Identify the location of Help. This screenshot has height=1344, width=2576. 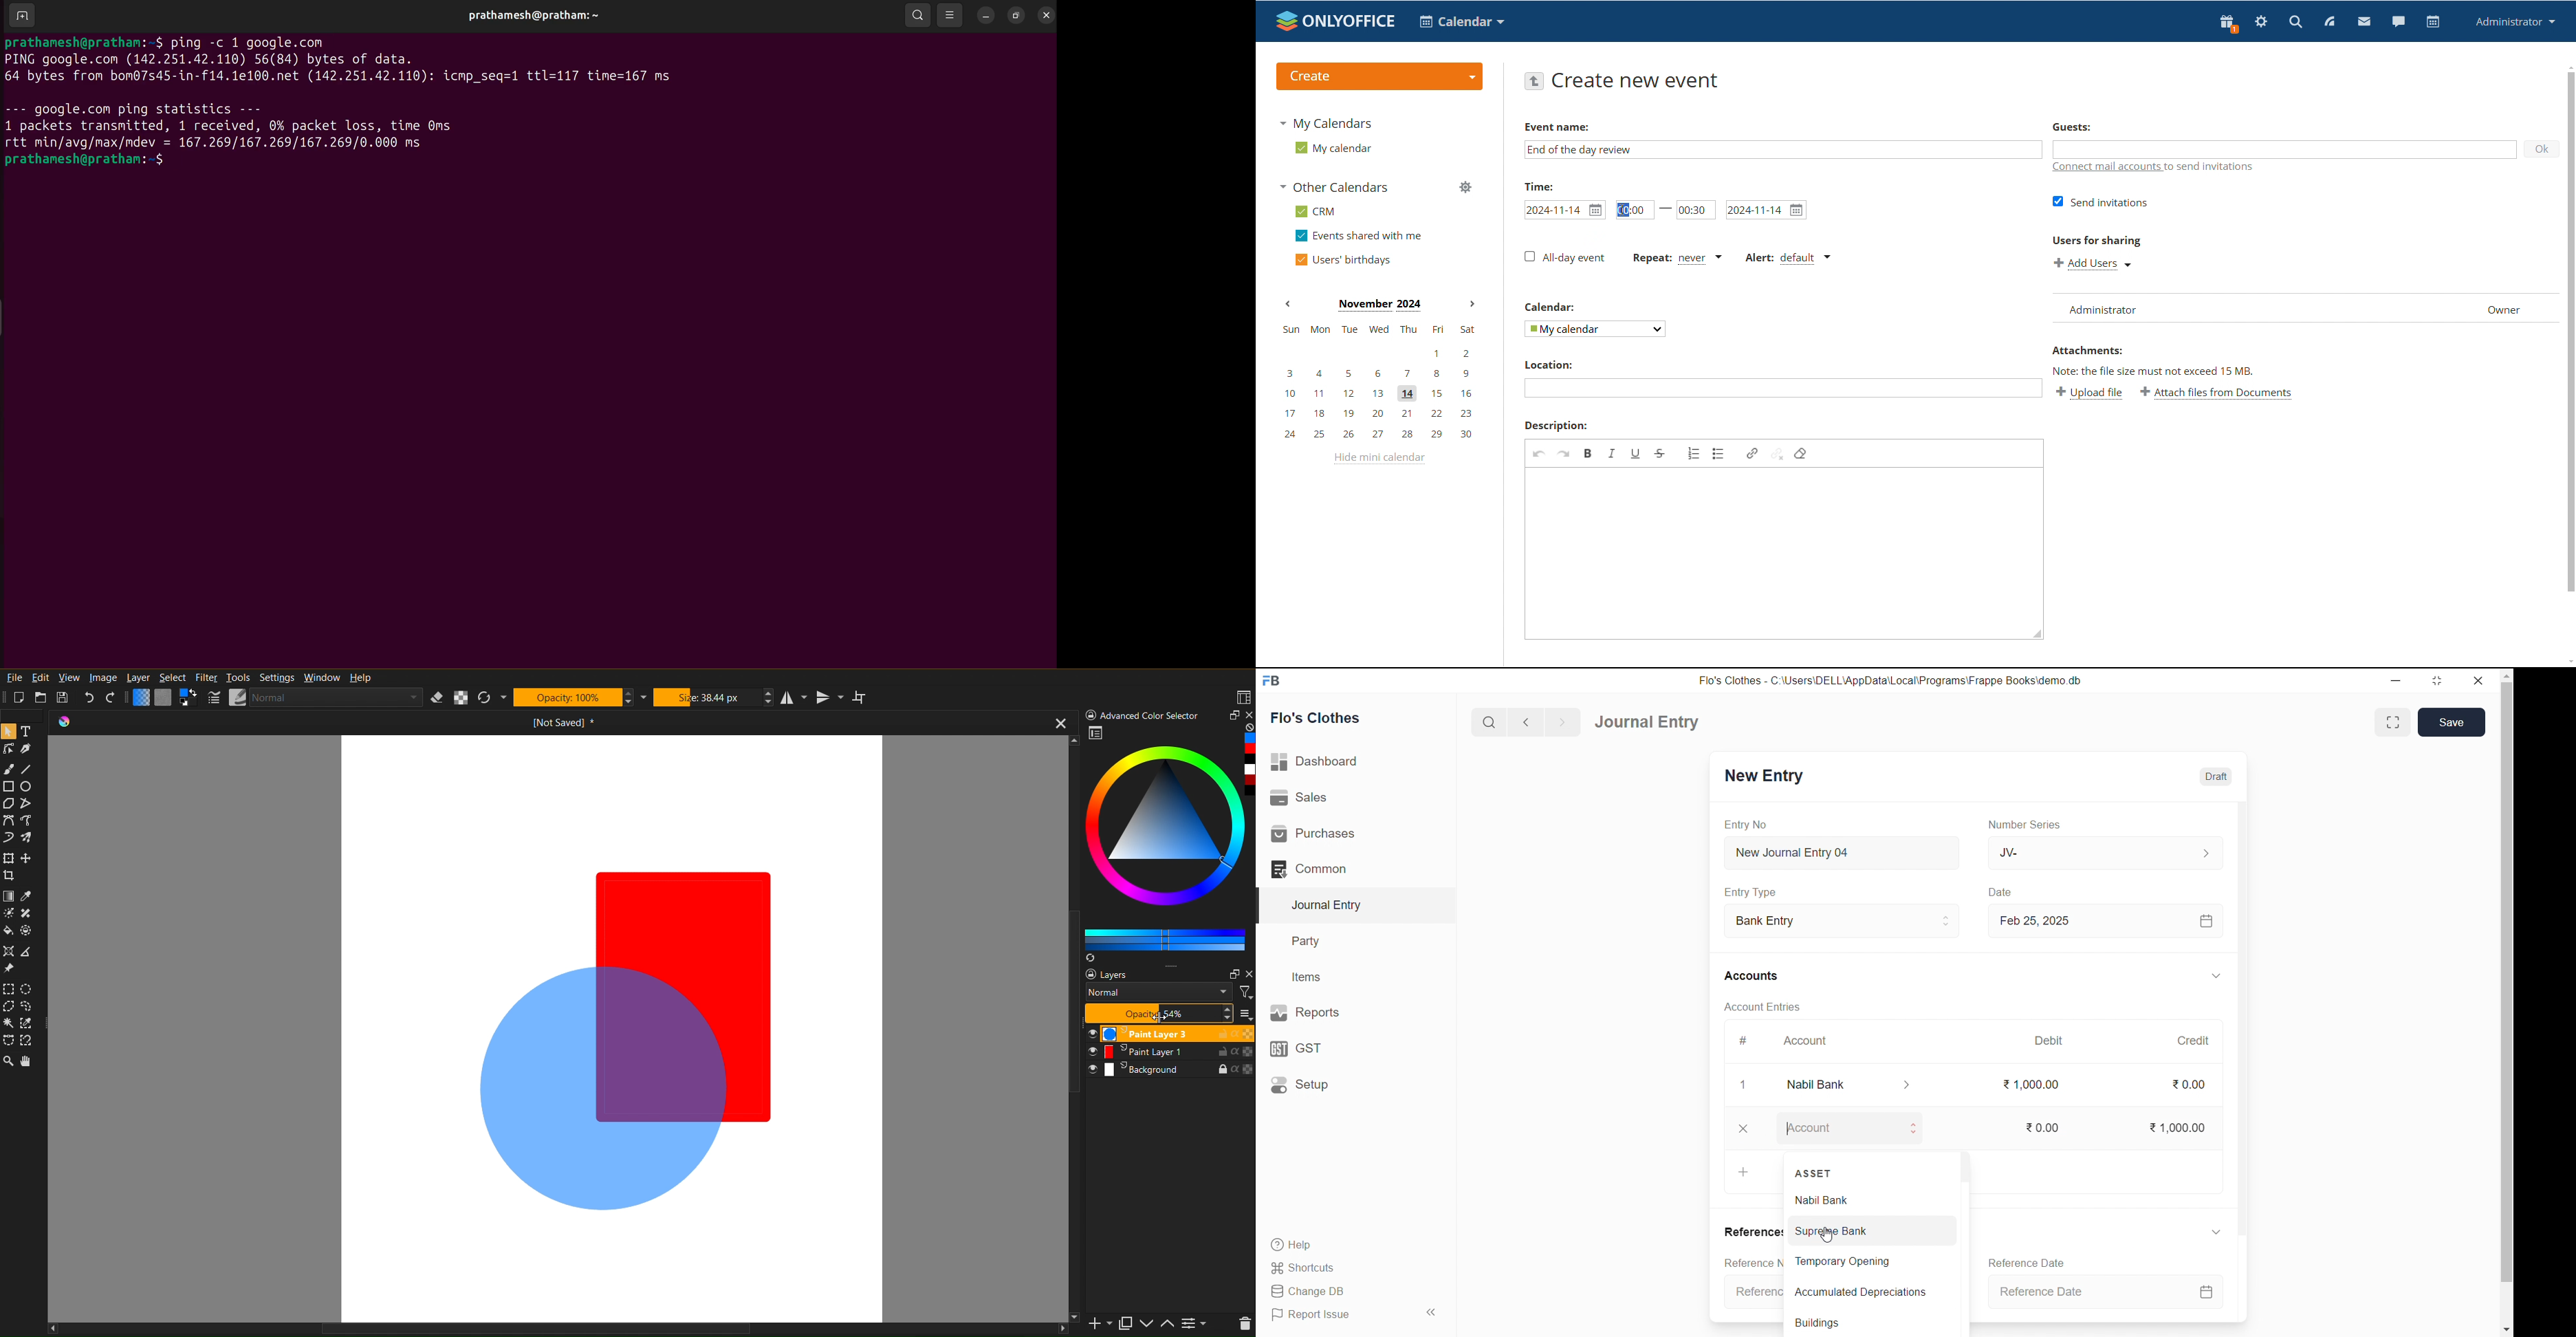
(1351, 1244).